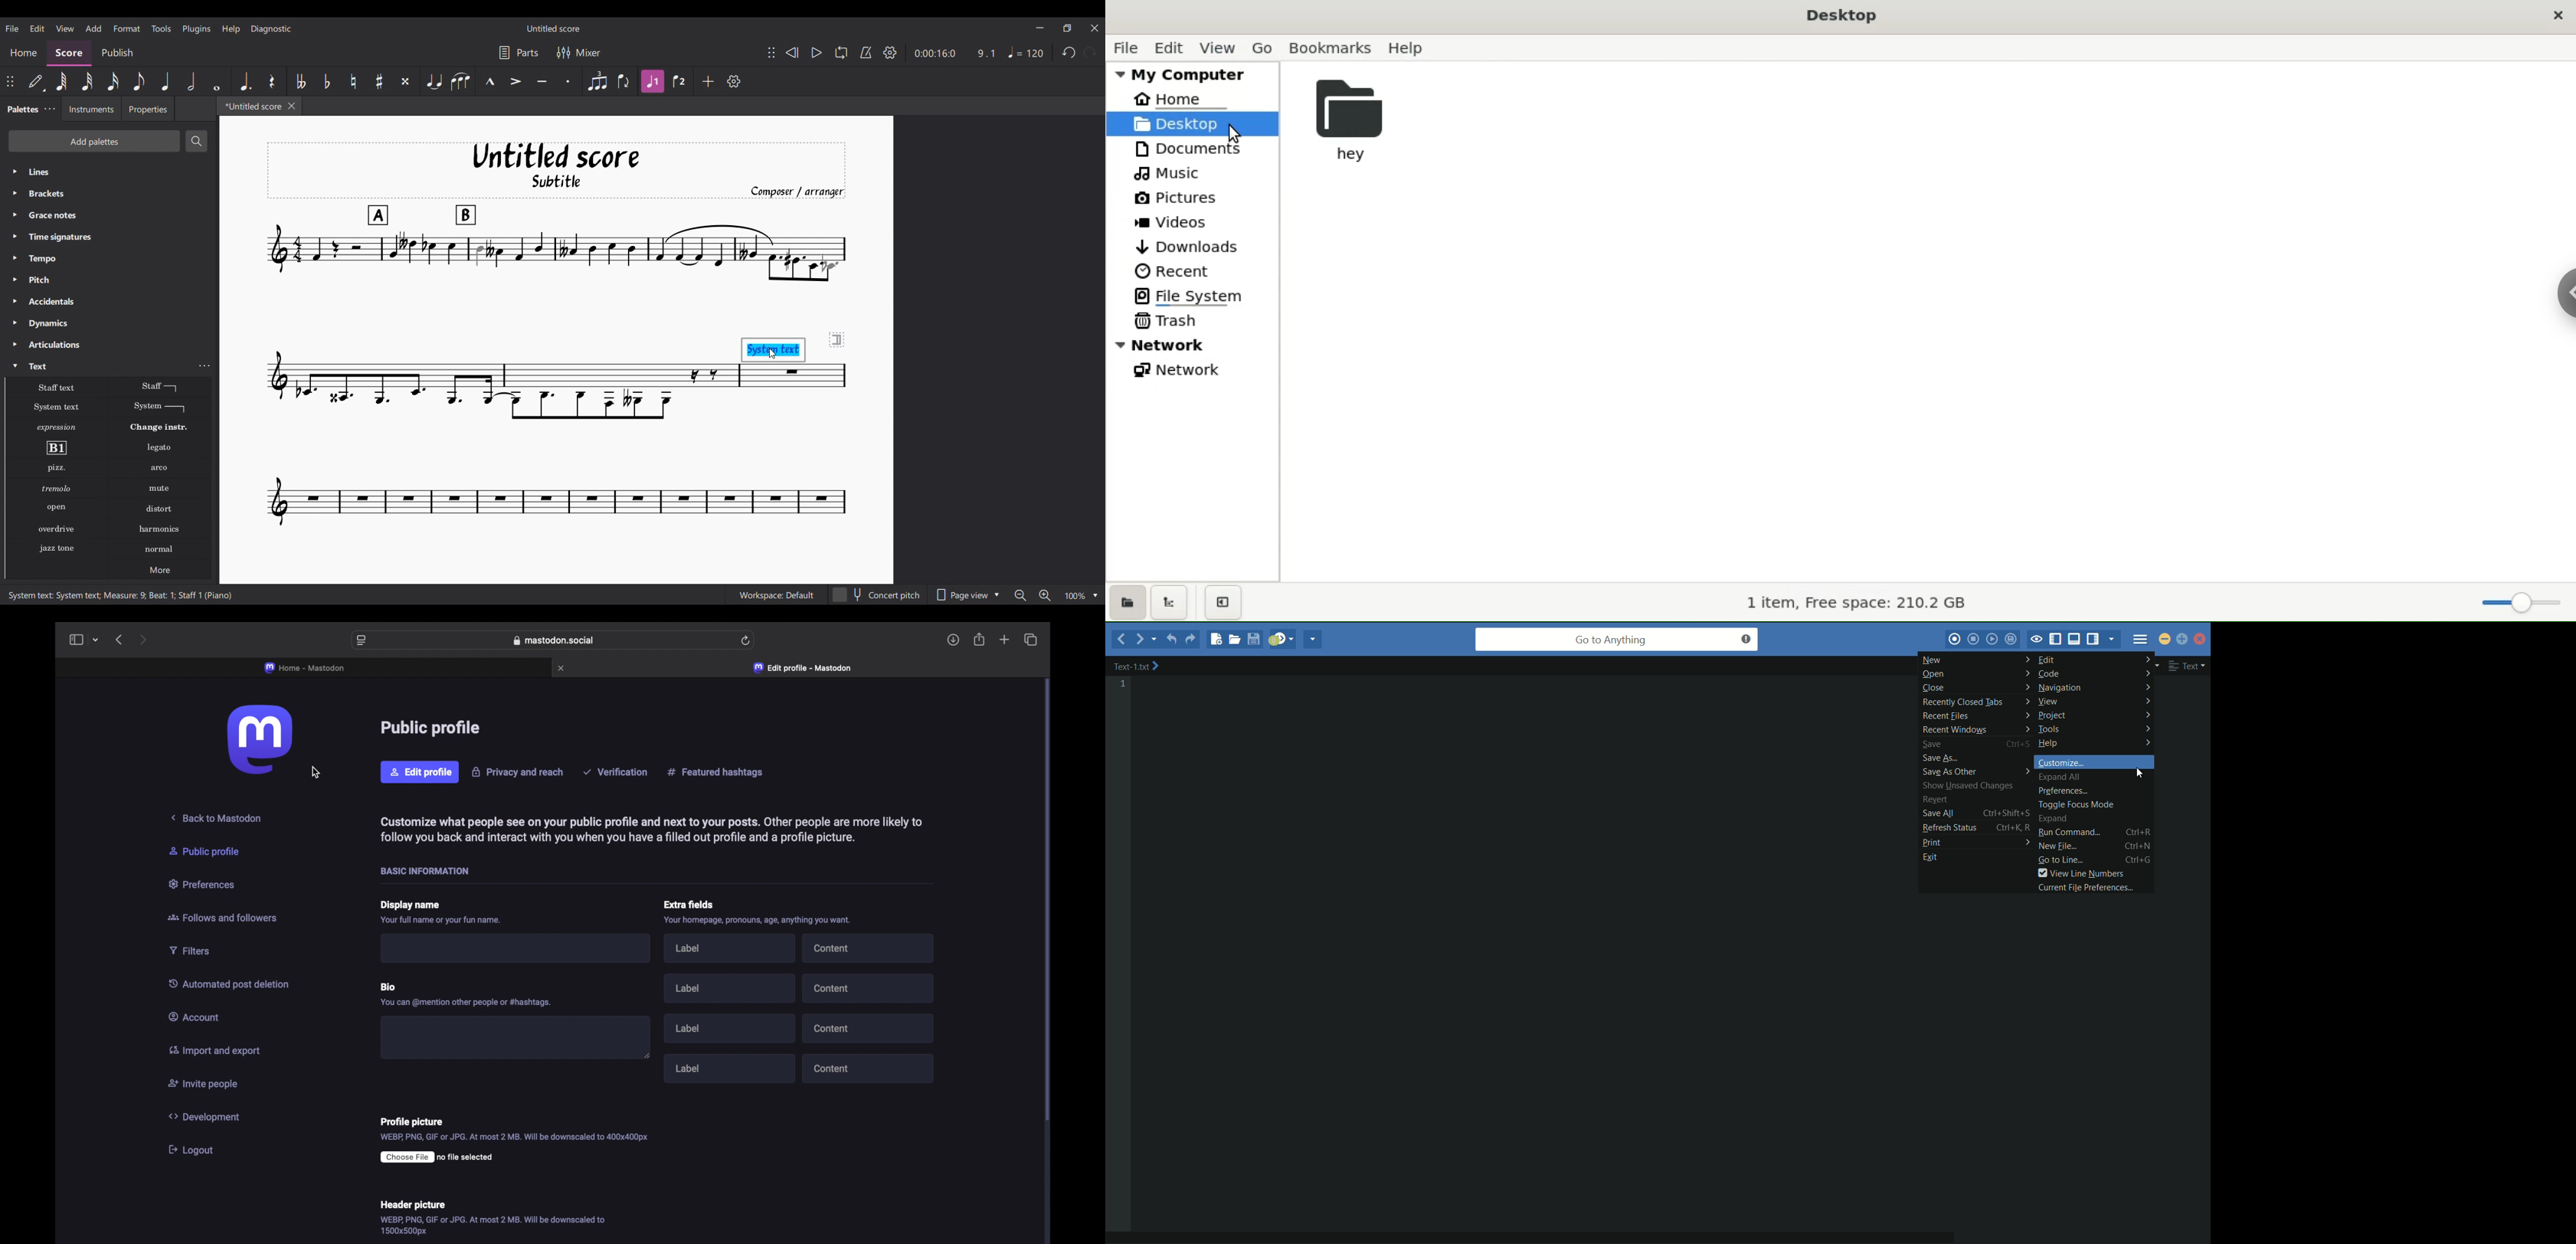 The width and height of the screenshot is (2576, 1260). Describe the element at coordinates (518, 772) in the screenshot. I see `privacy and reach` at that location.